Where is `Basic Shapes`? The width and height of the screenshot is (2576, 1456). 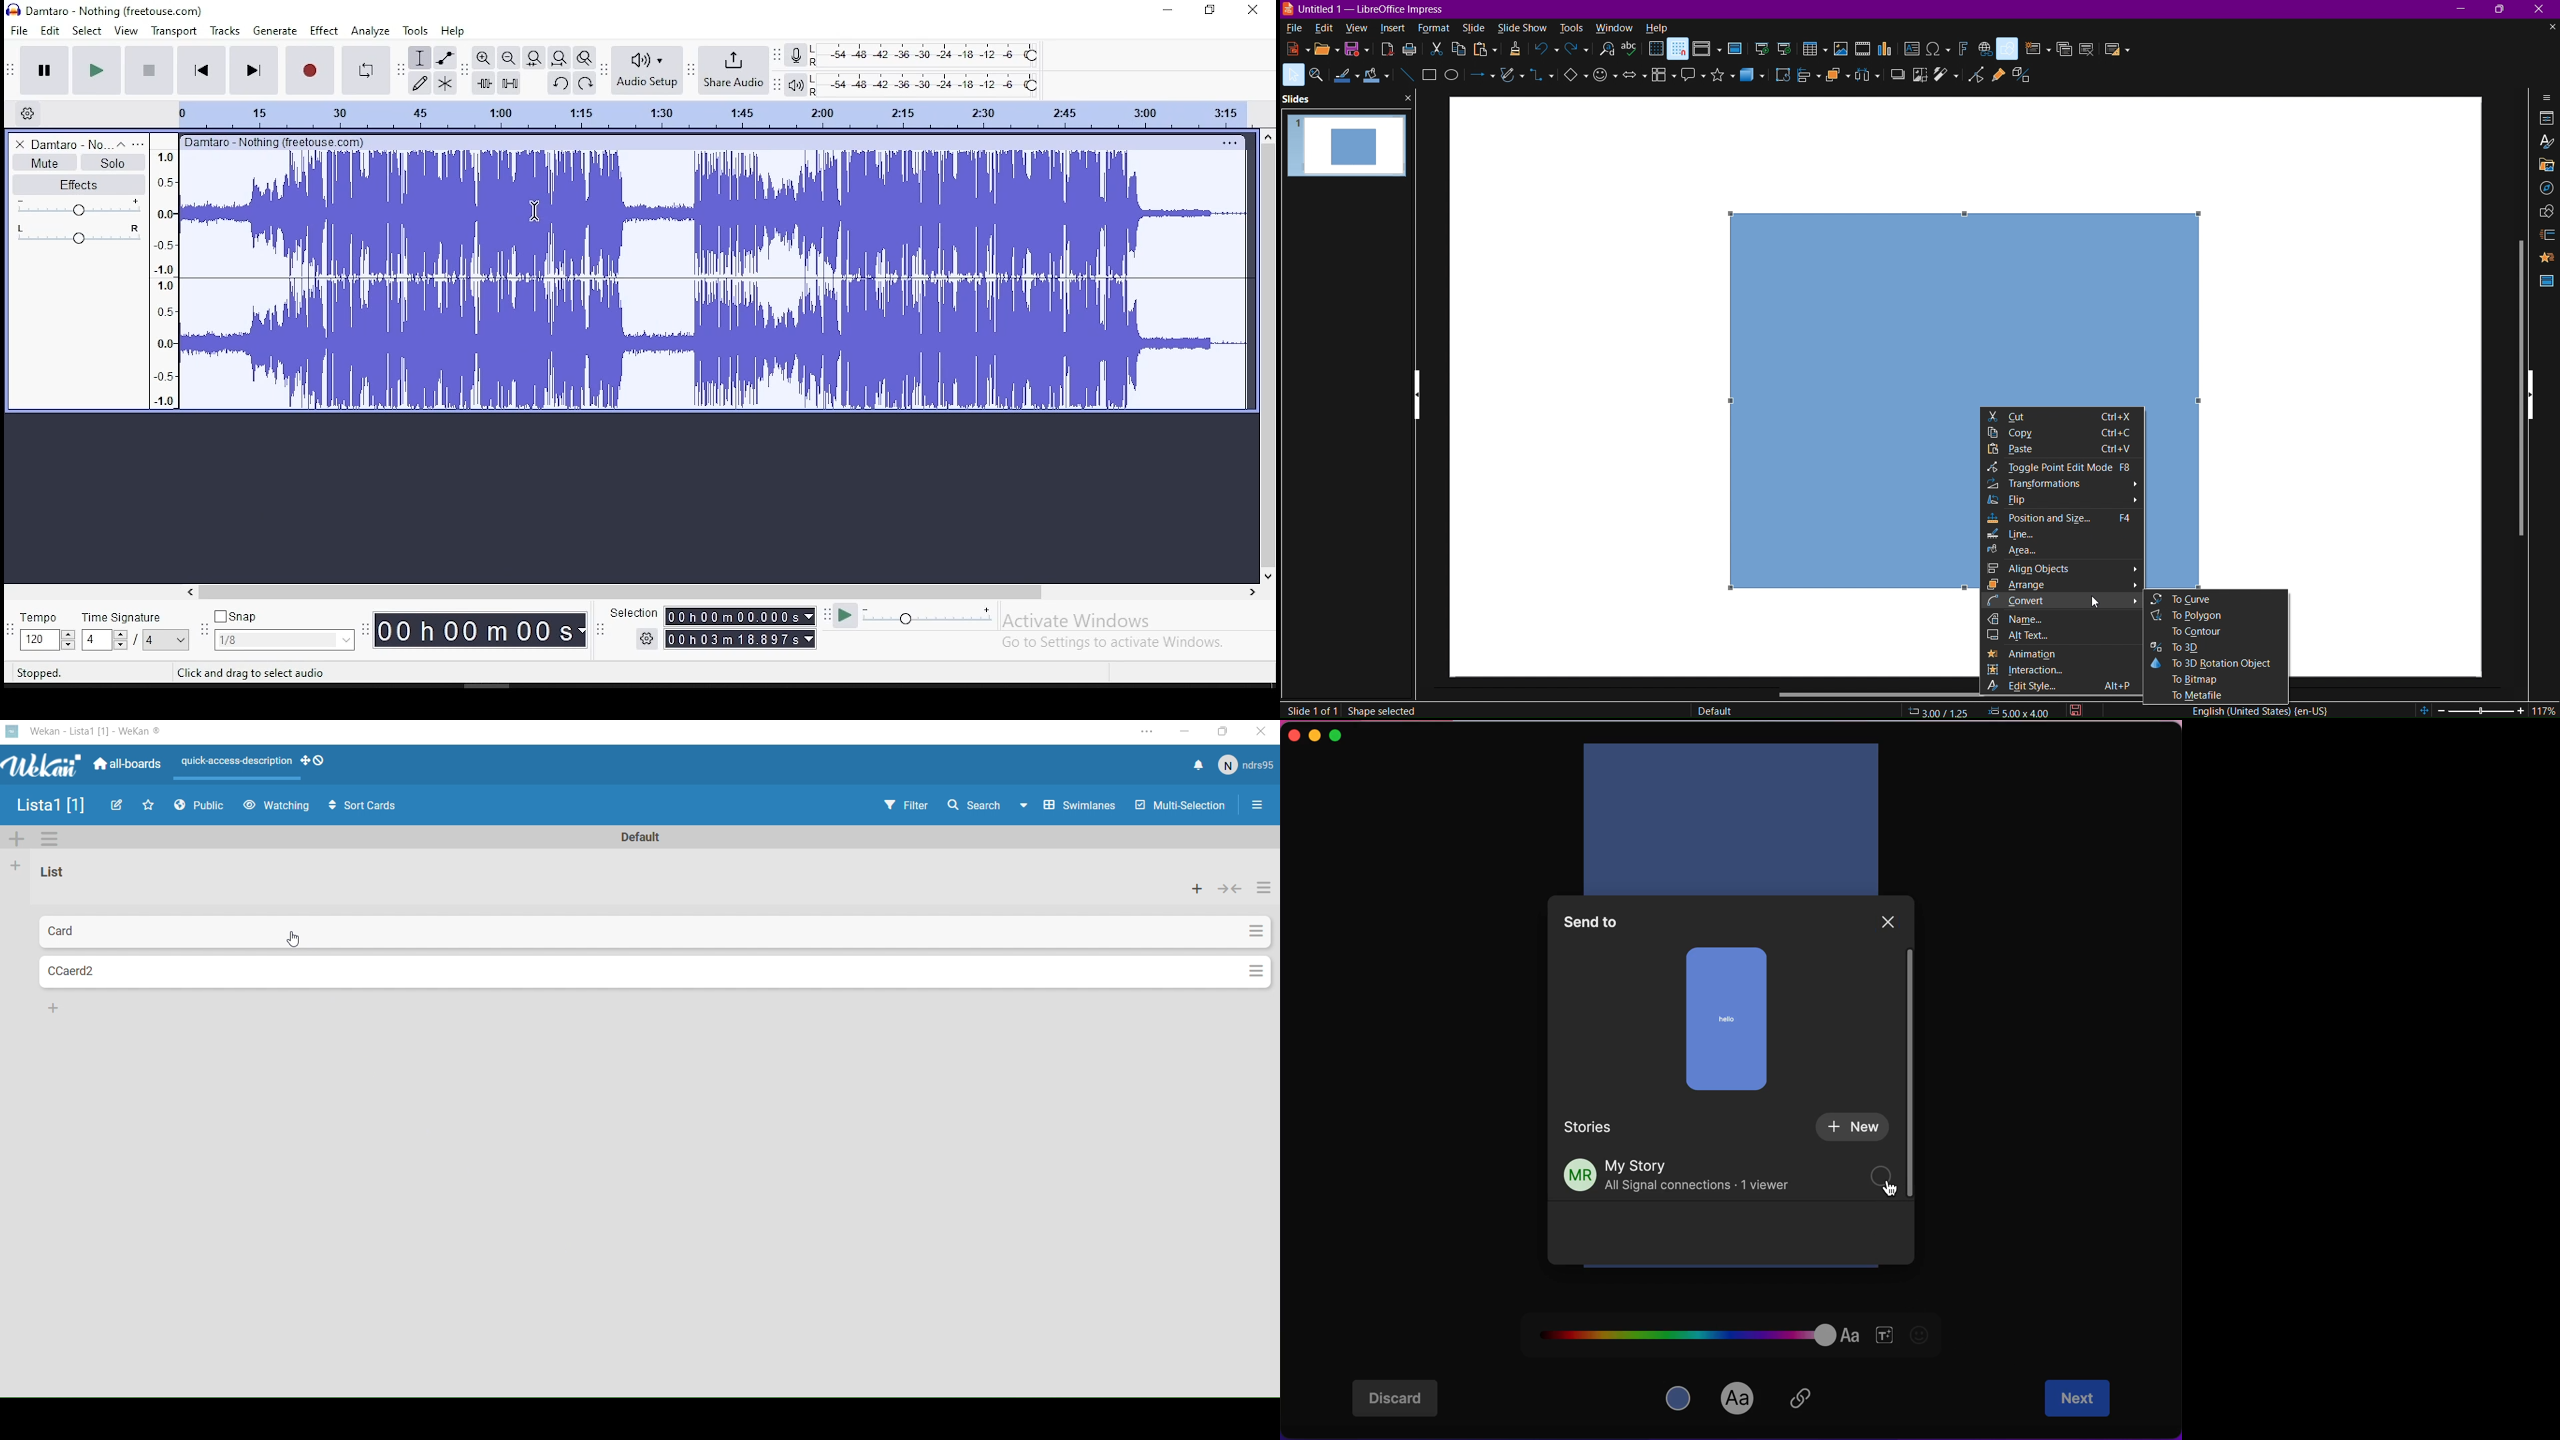 Basic Shapes is located at coordinates (2009, 49).